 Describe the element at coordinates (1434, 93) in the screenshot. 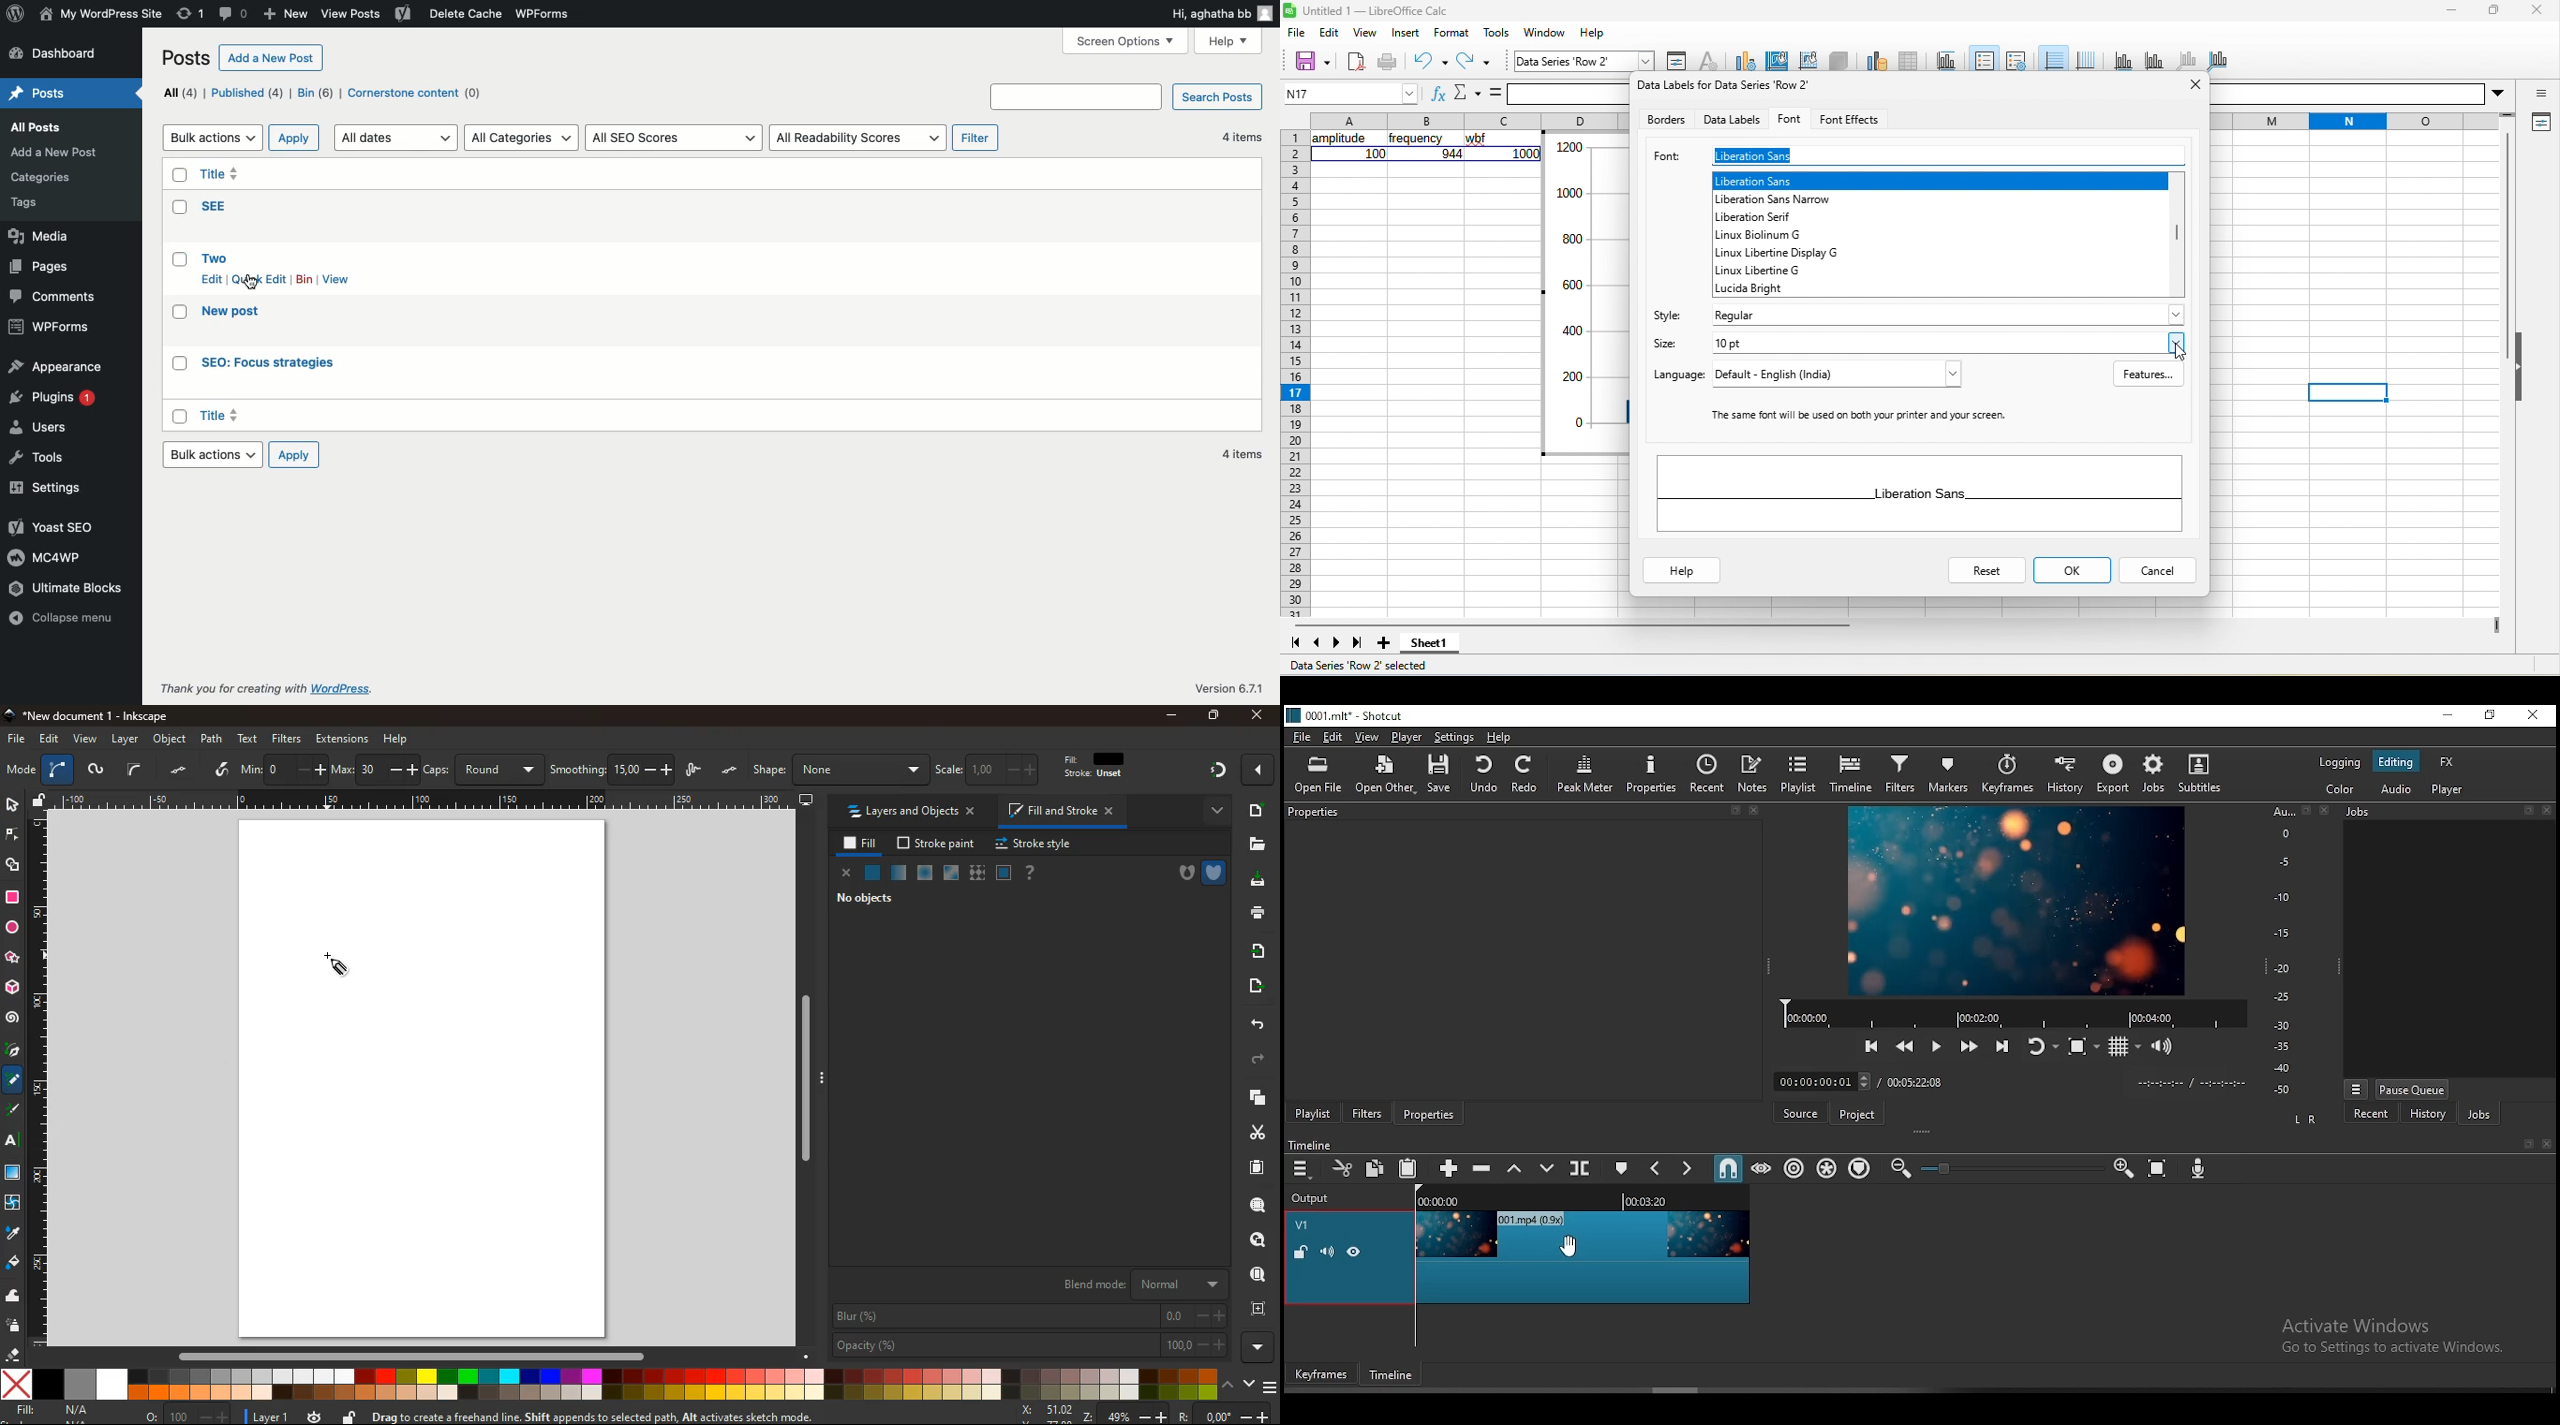

I see `function wizard` at that location.